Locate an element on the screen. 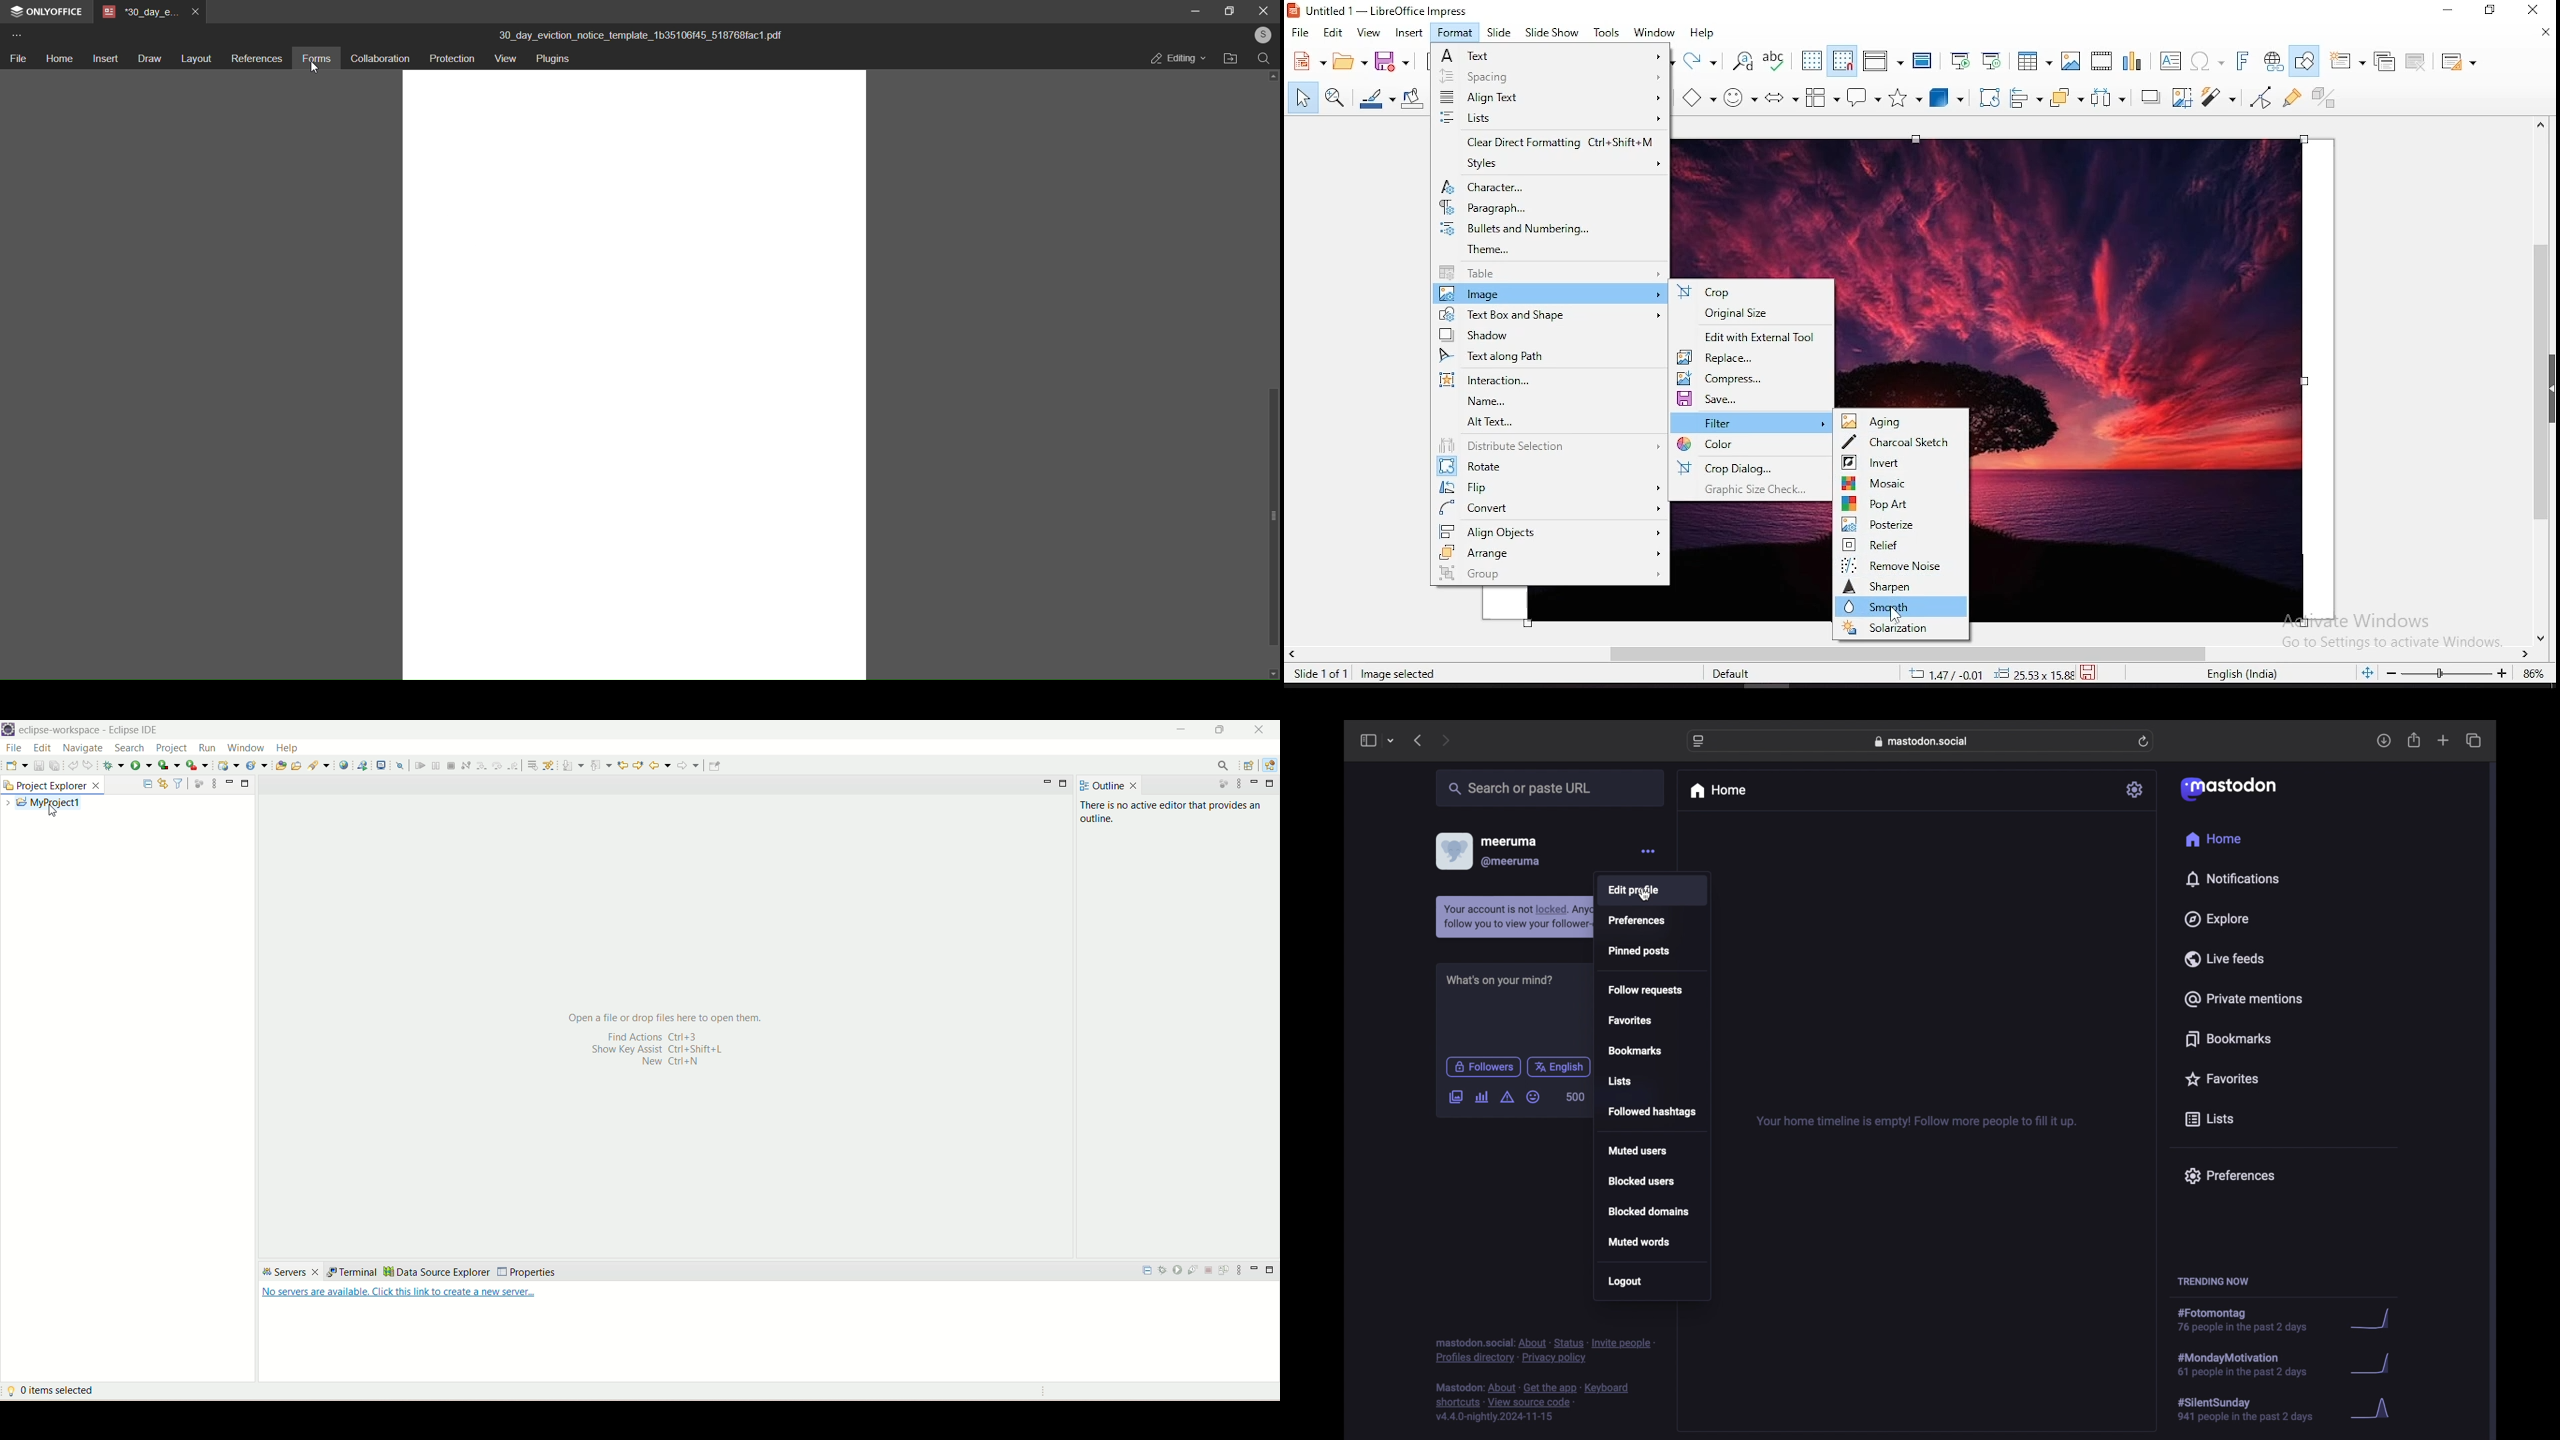 This screenshot has width=2576, height=1456. close is located at coordinates (2544, 32).